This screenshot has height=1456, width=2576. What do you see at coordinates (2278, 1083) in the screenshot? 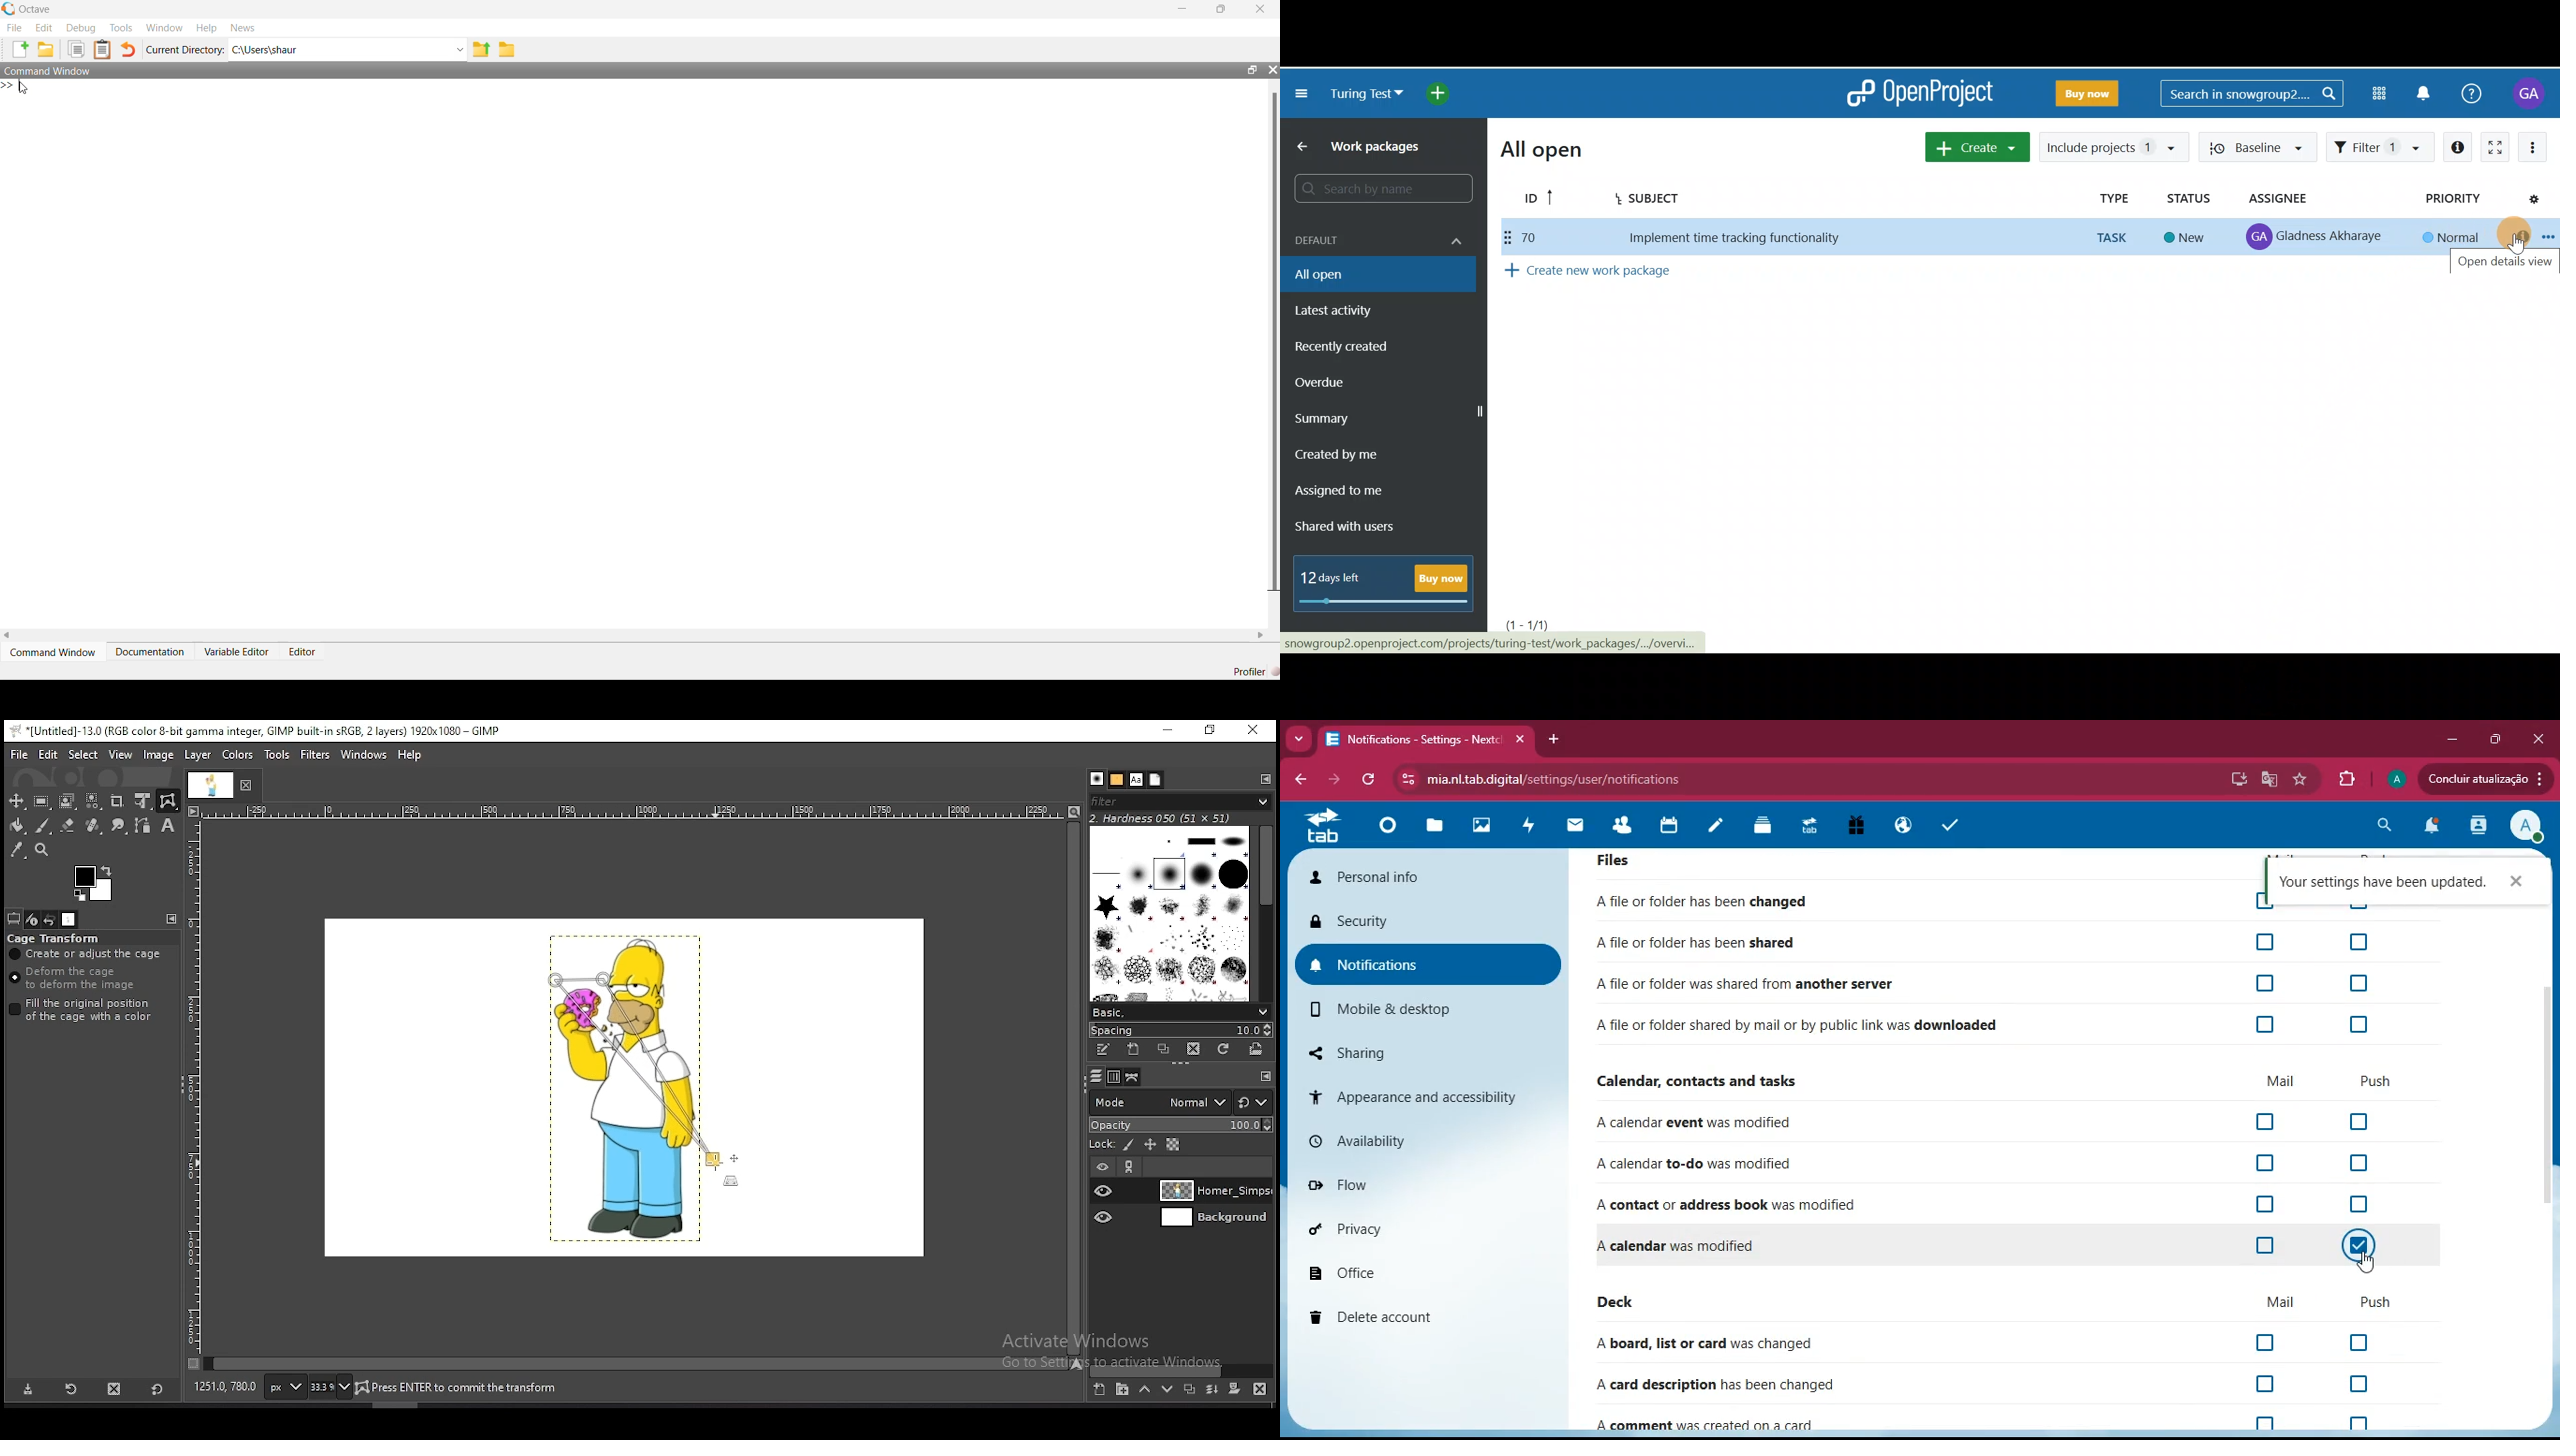
I see `mail` at bounding box center [2278, 1083].